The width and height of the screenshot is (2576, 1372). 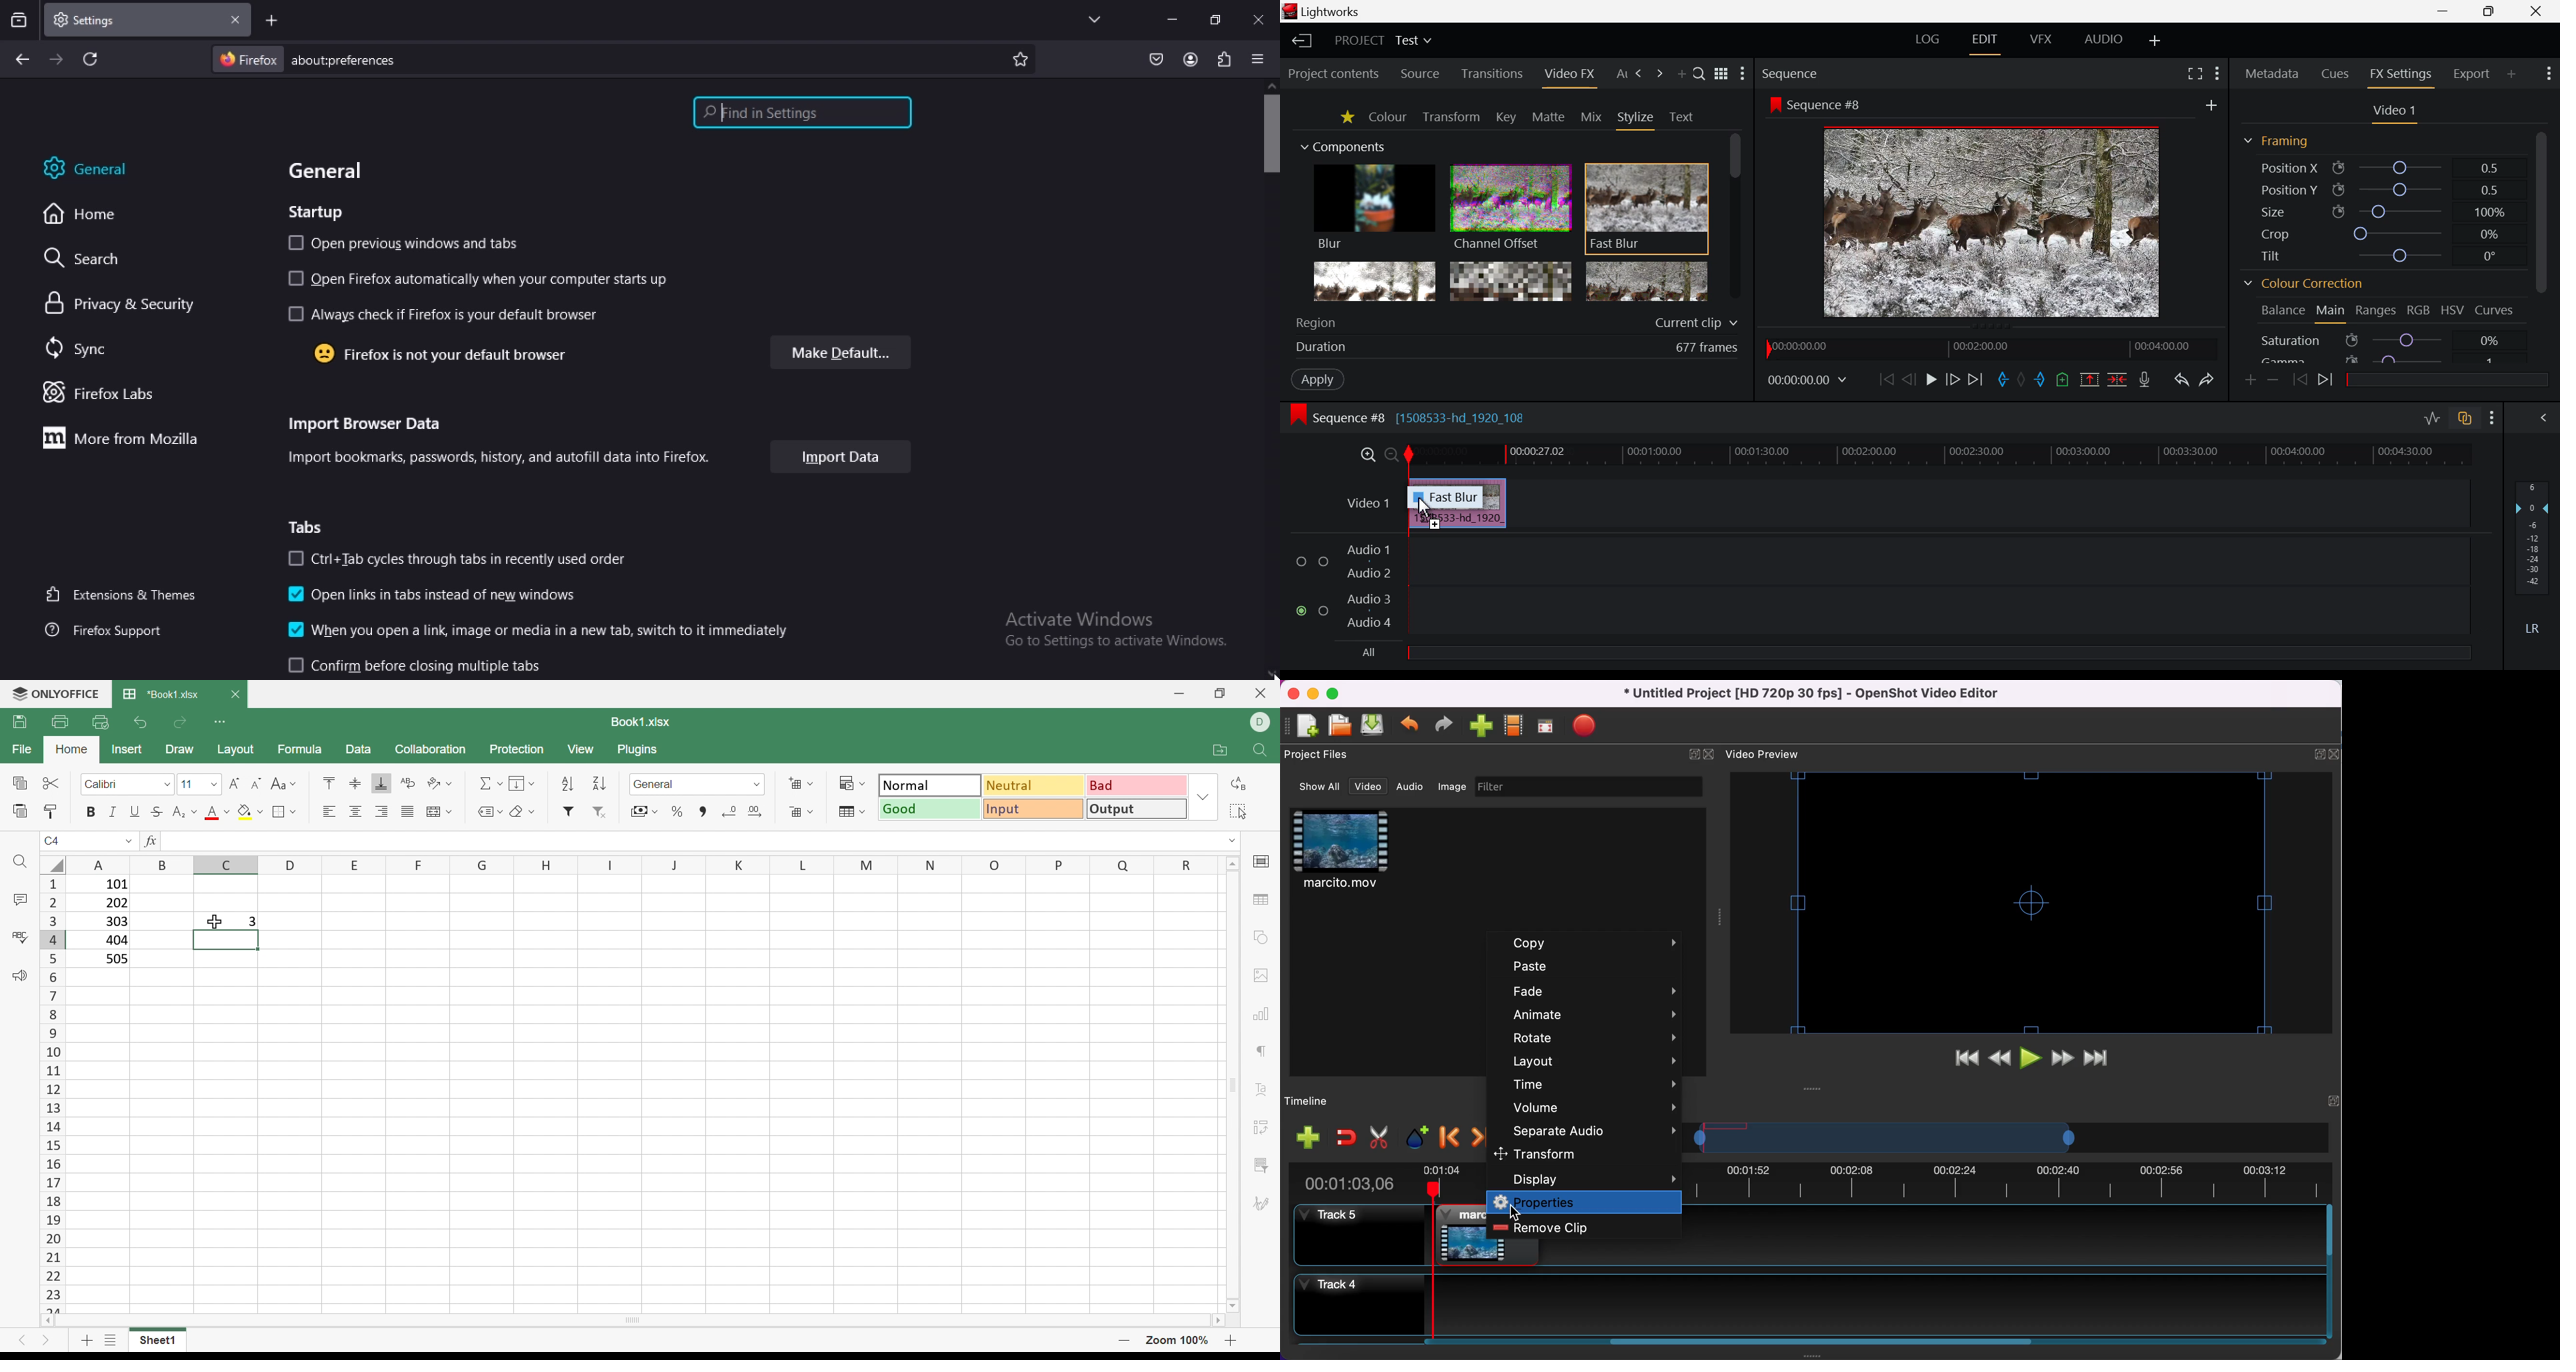 I want to click on Redo, so click(x=183, y=723).